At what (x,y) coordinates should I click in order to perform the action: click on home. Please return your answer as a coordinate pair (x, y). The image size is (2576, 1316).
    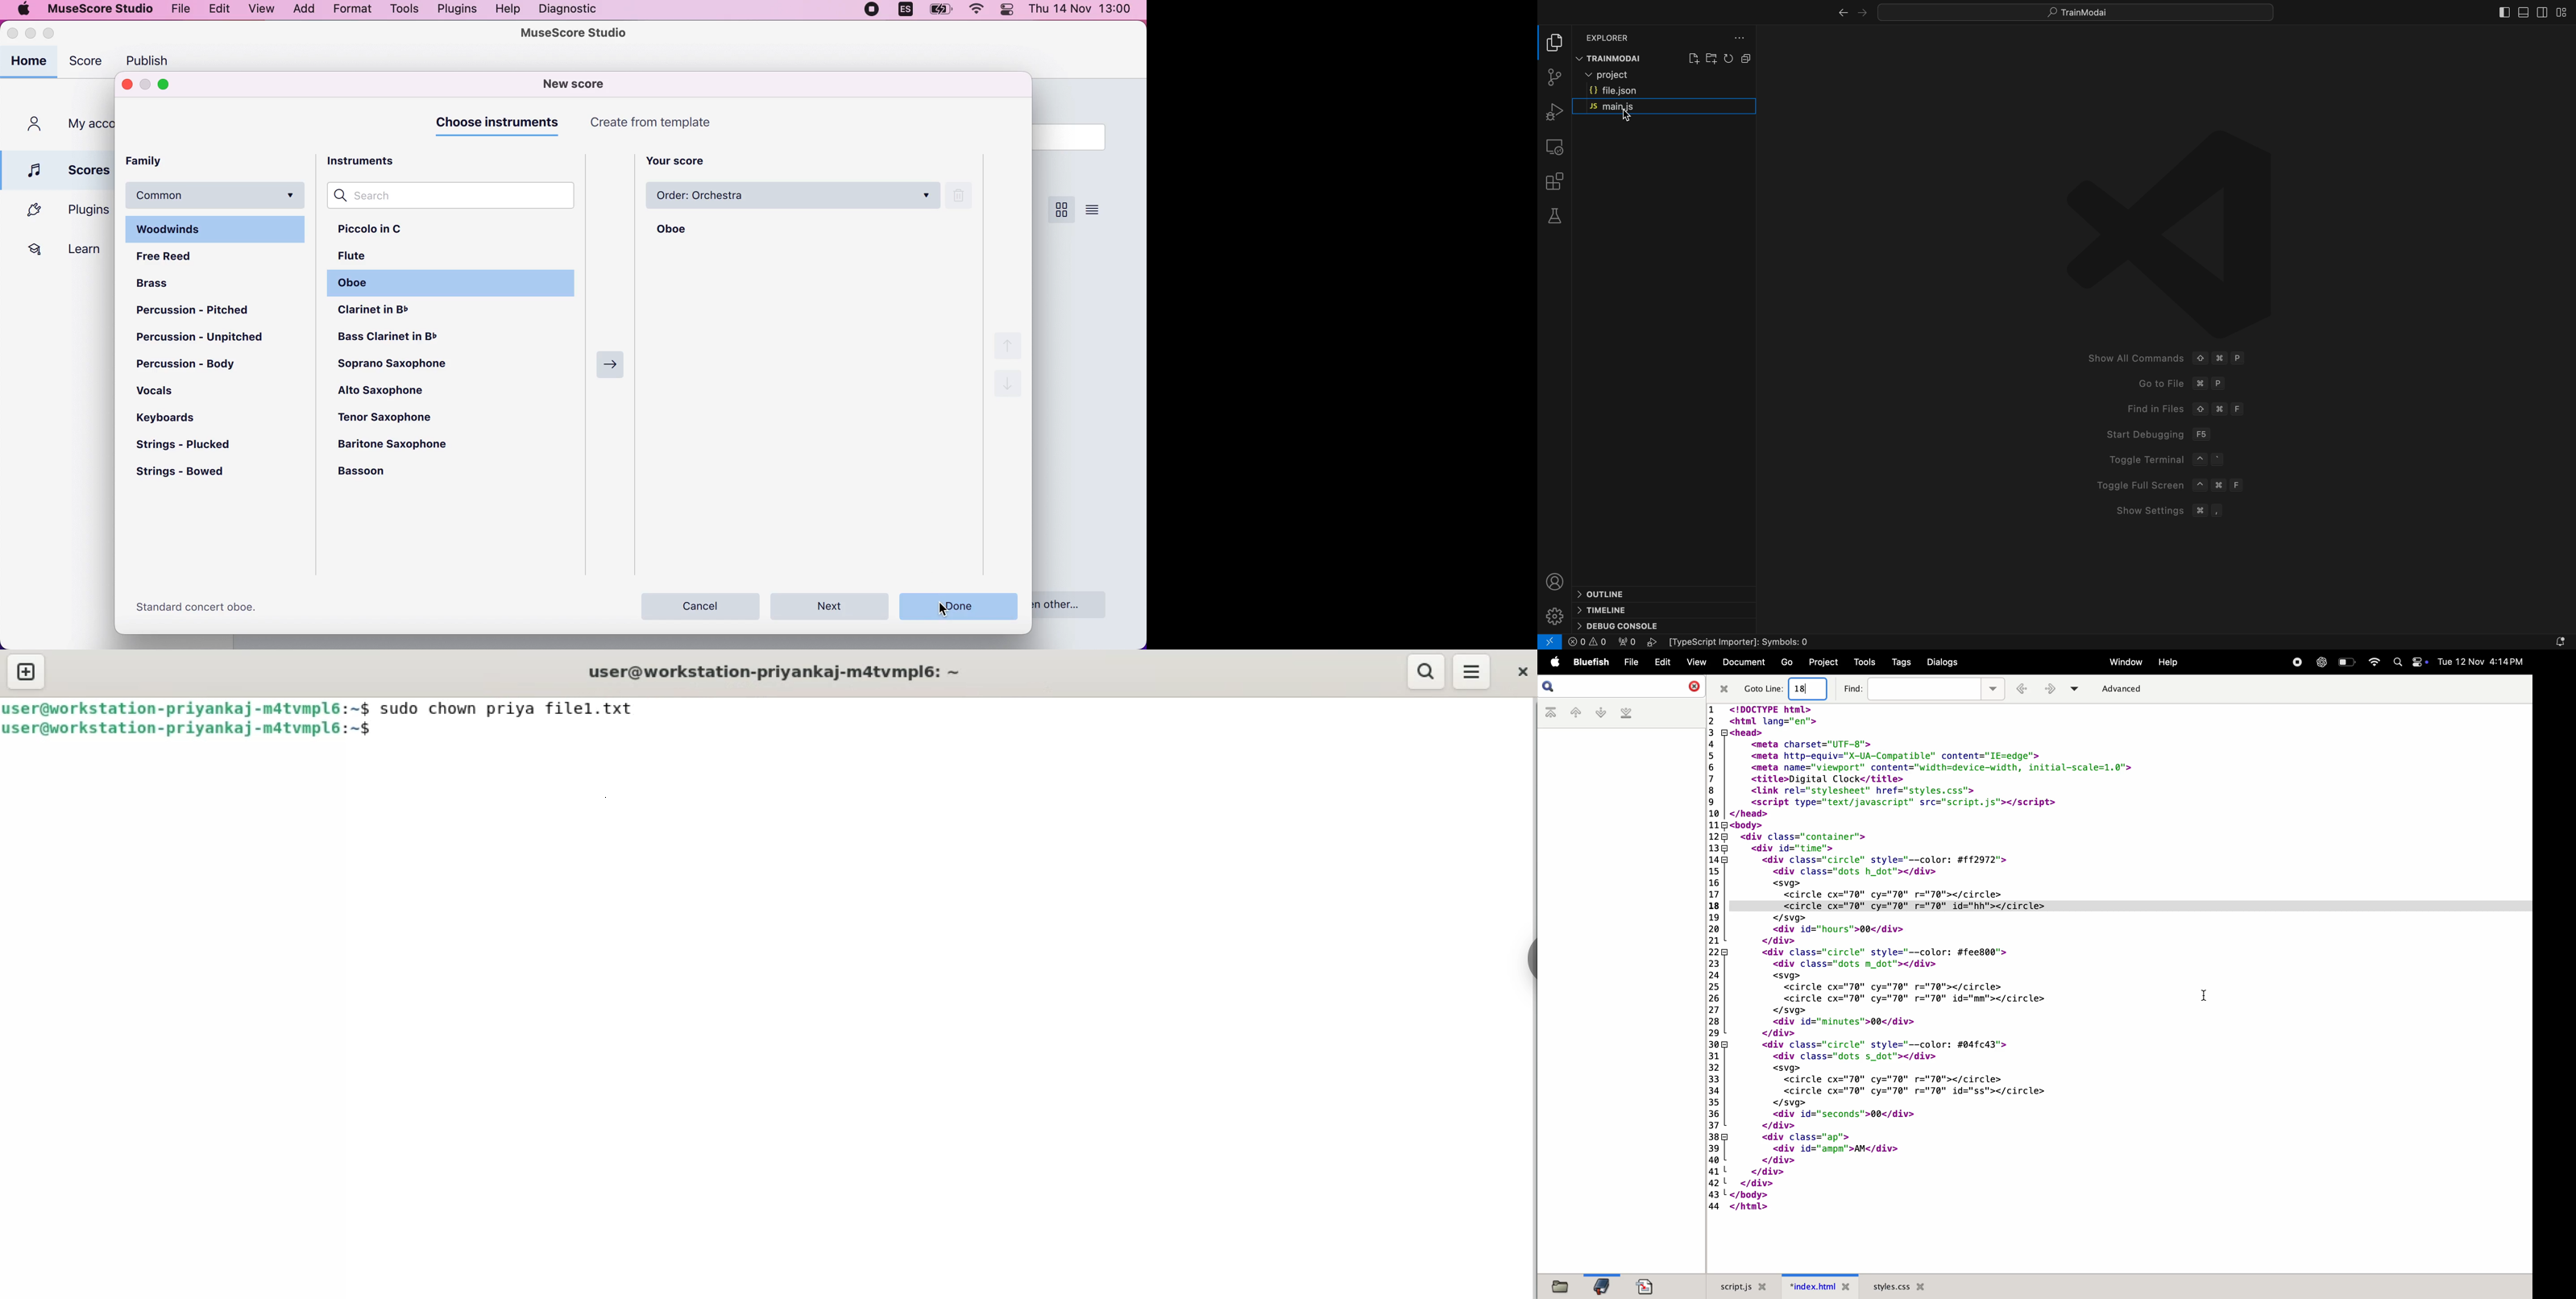
    Looking at the image, I should click on (31, 62).